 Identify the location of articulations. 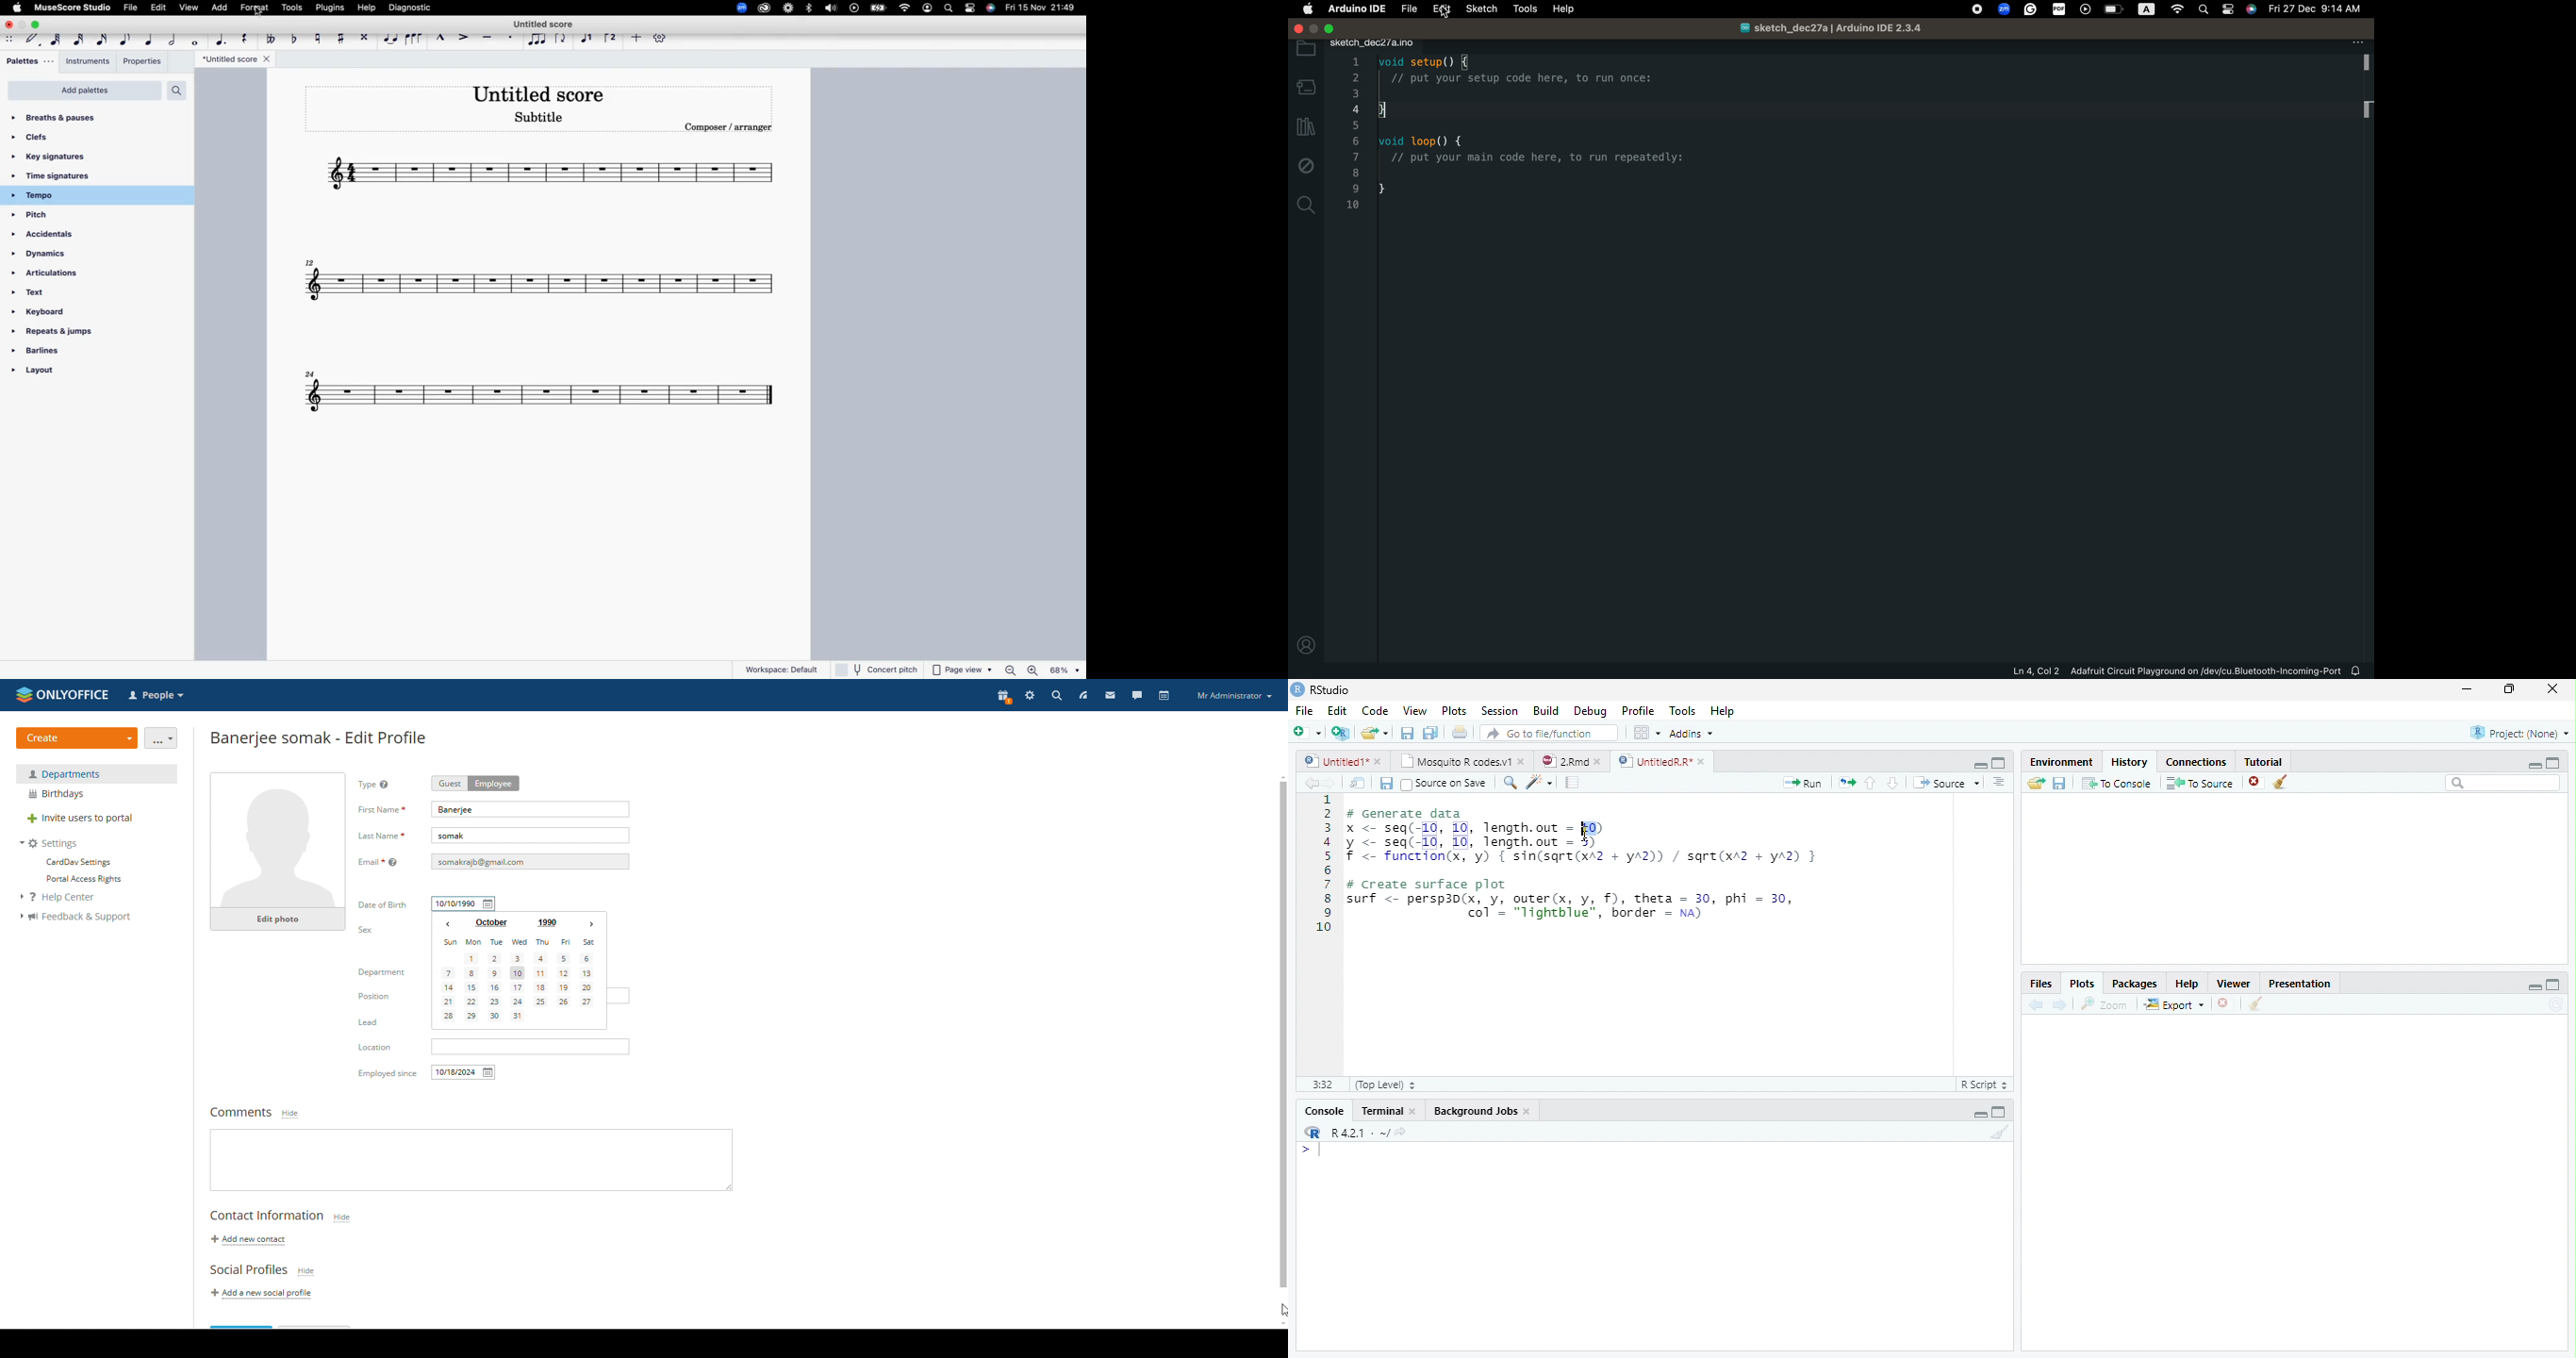
(53, 276).